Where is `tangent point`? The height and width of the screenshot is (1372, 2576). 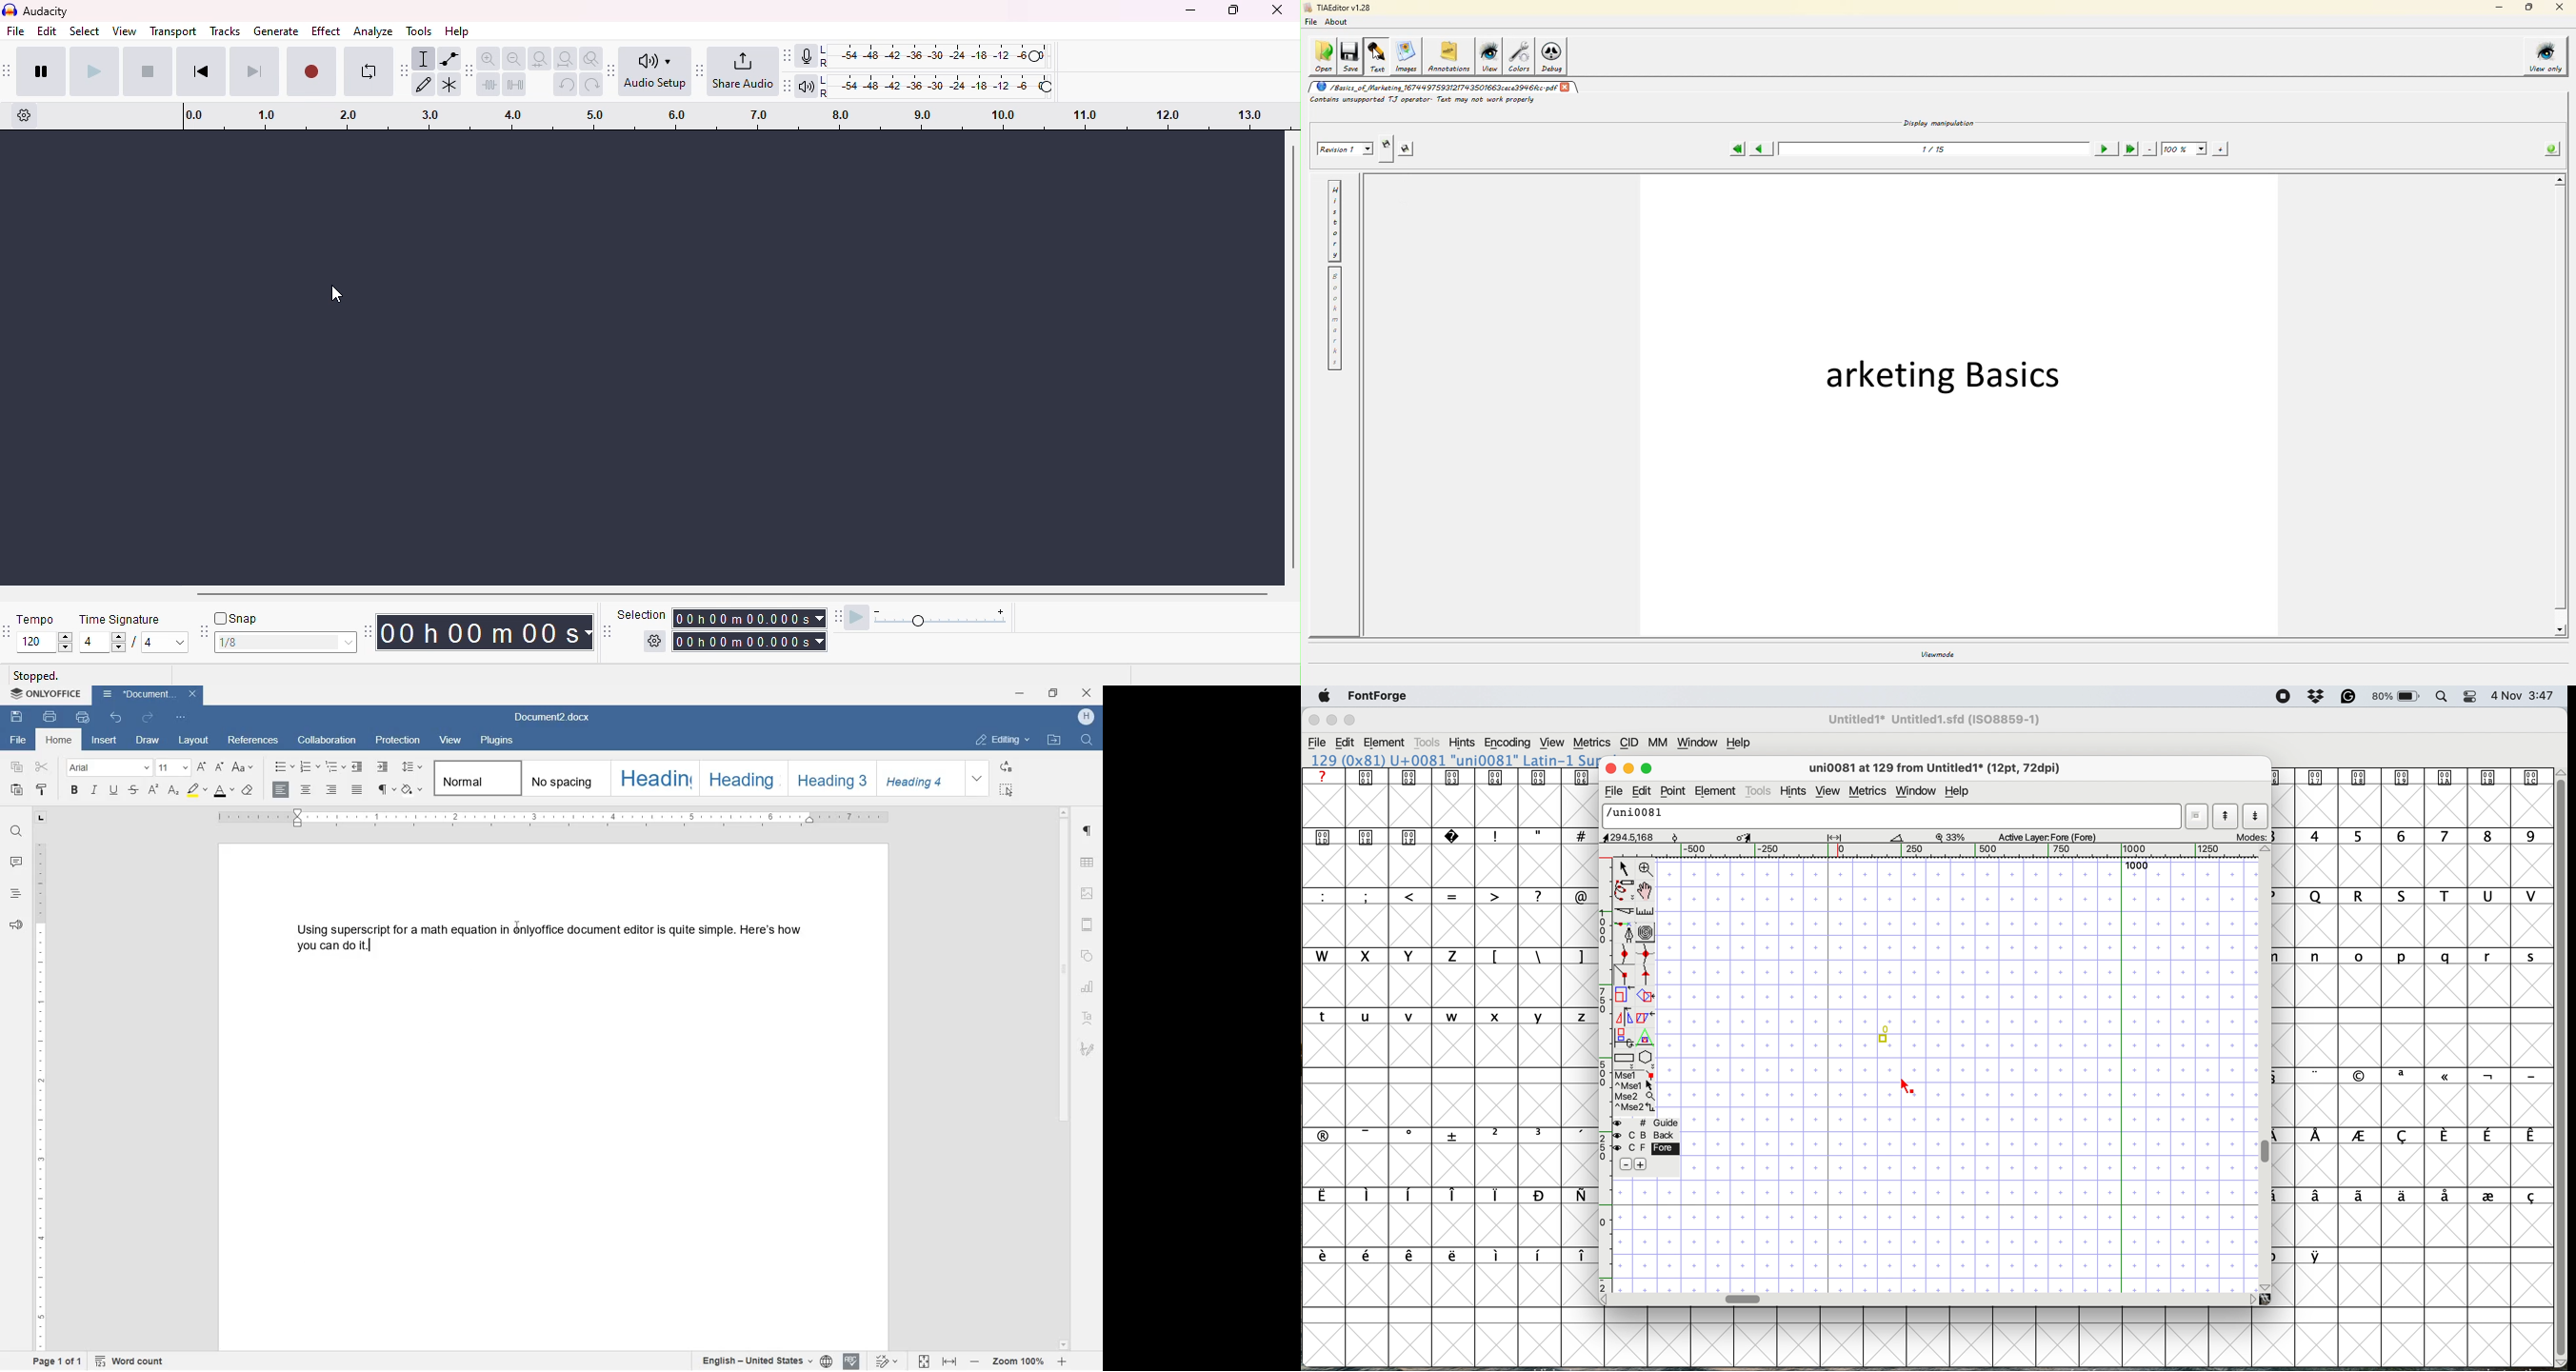
tangent point is located at coordinates (1648, 978).